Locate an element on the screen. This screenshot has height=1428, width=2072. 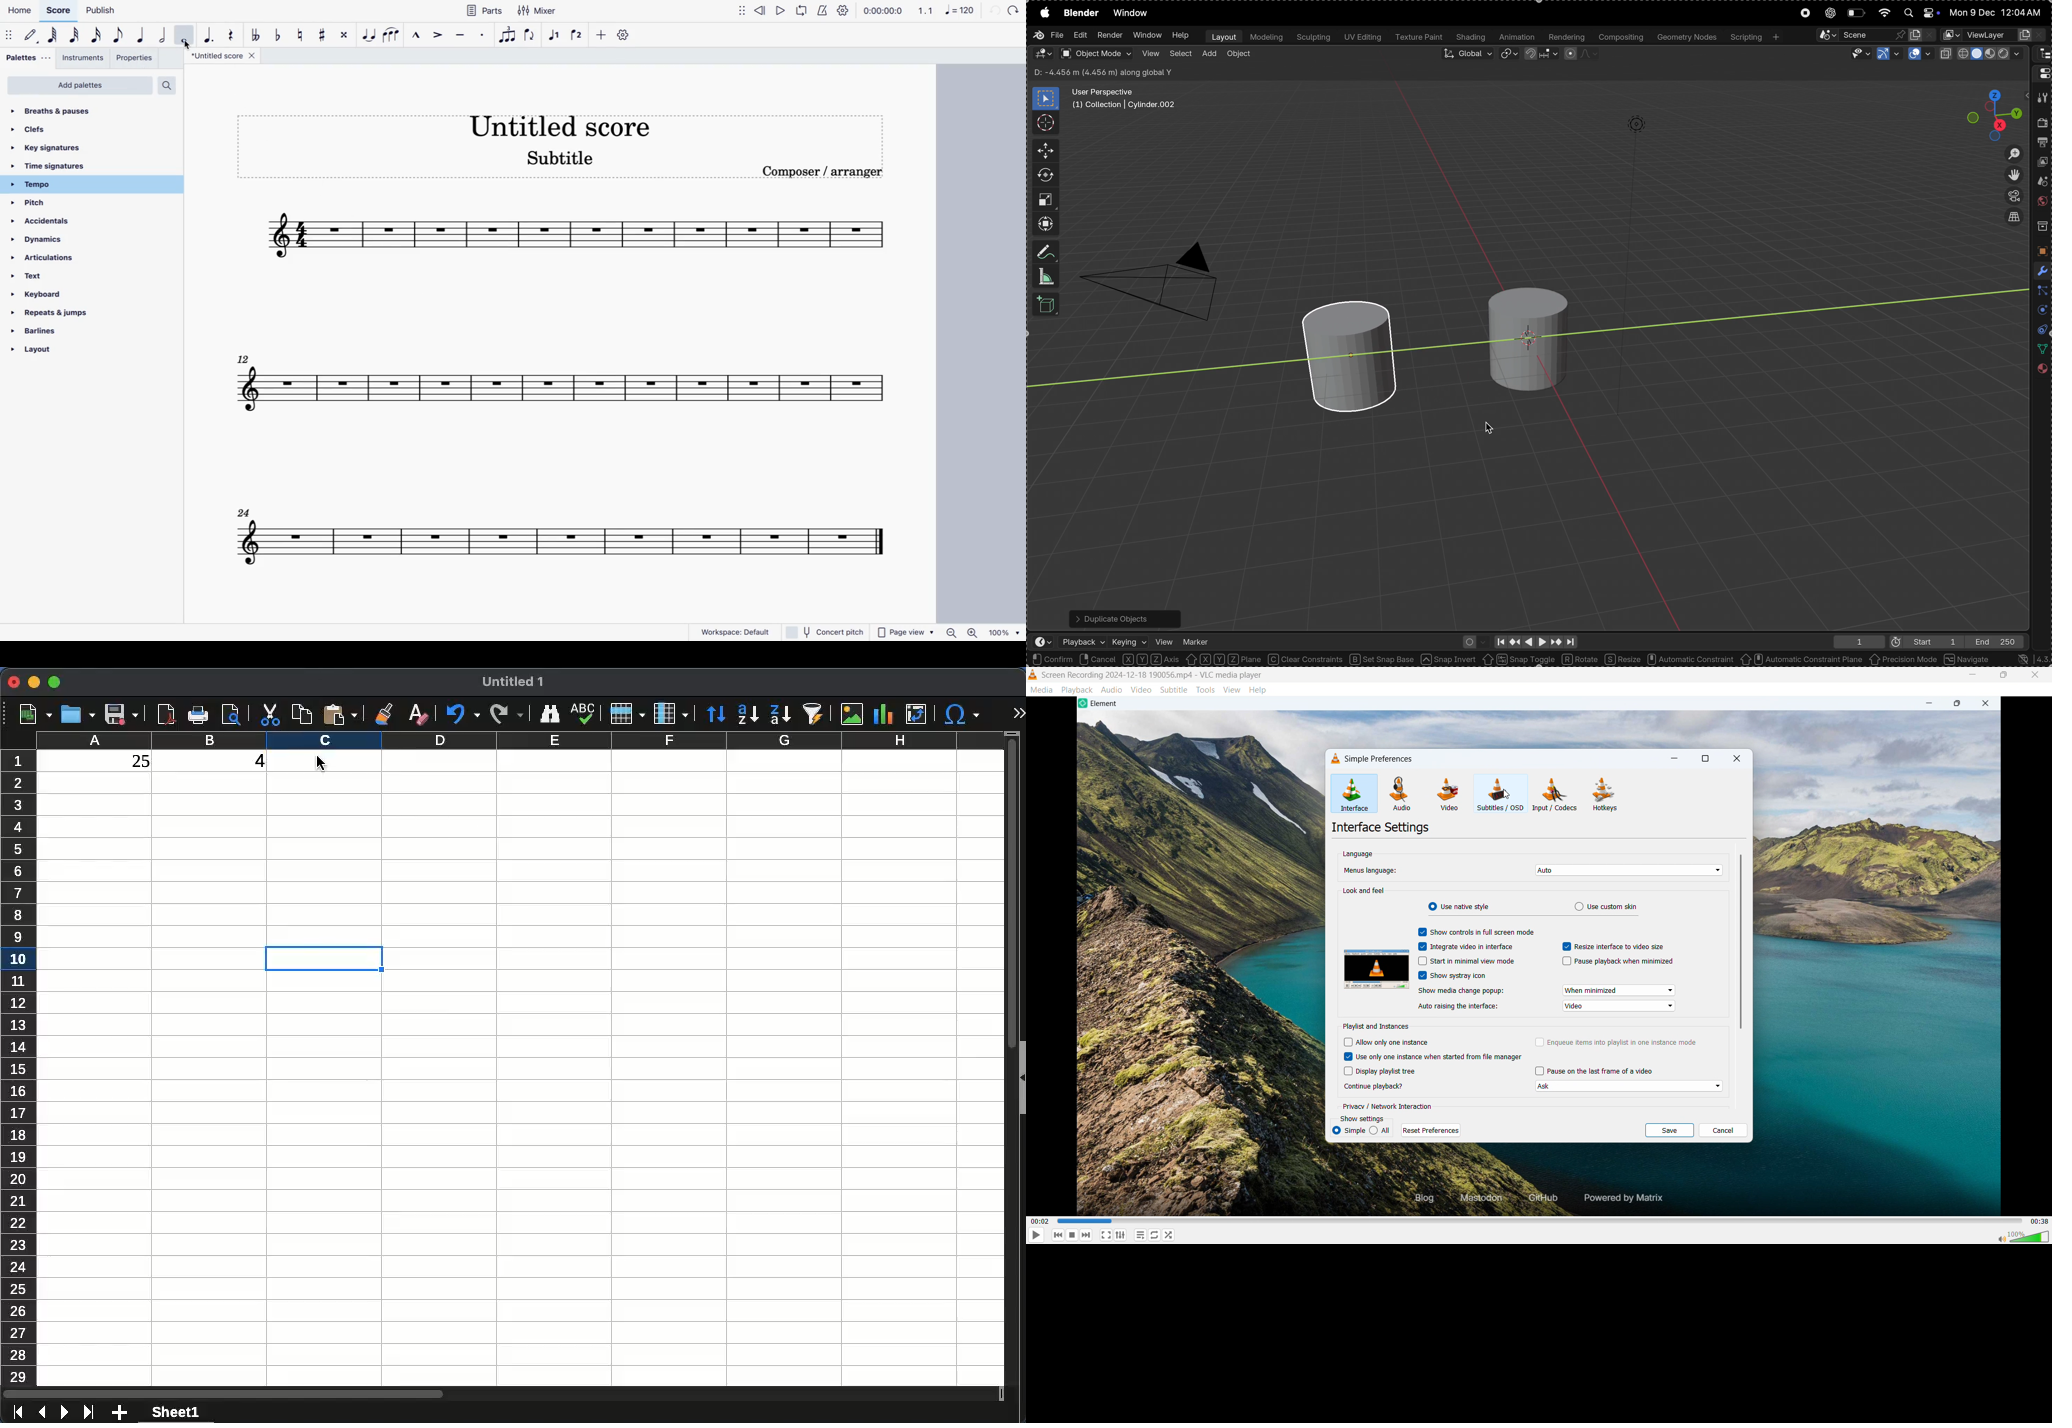
print is located at coordinates (199, 715).